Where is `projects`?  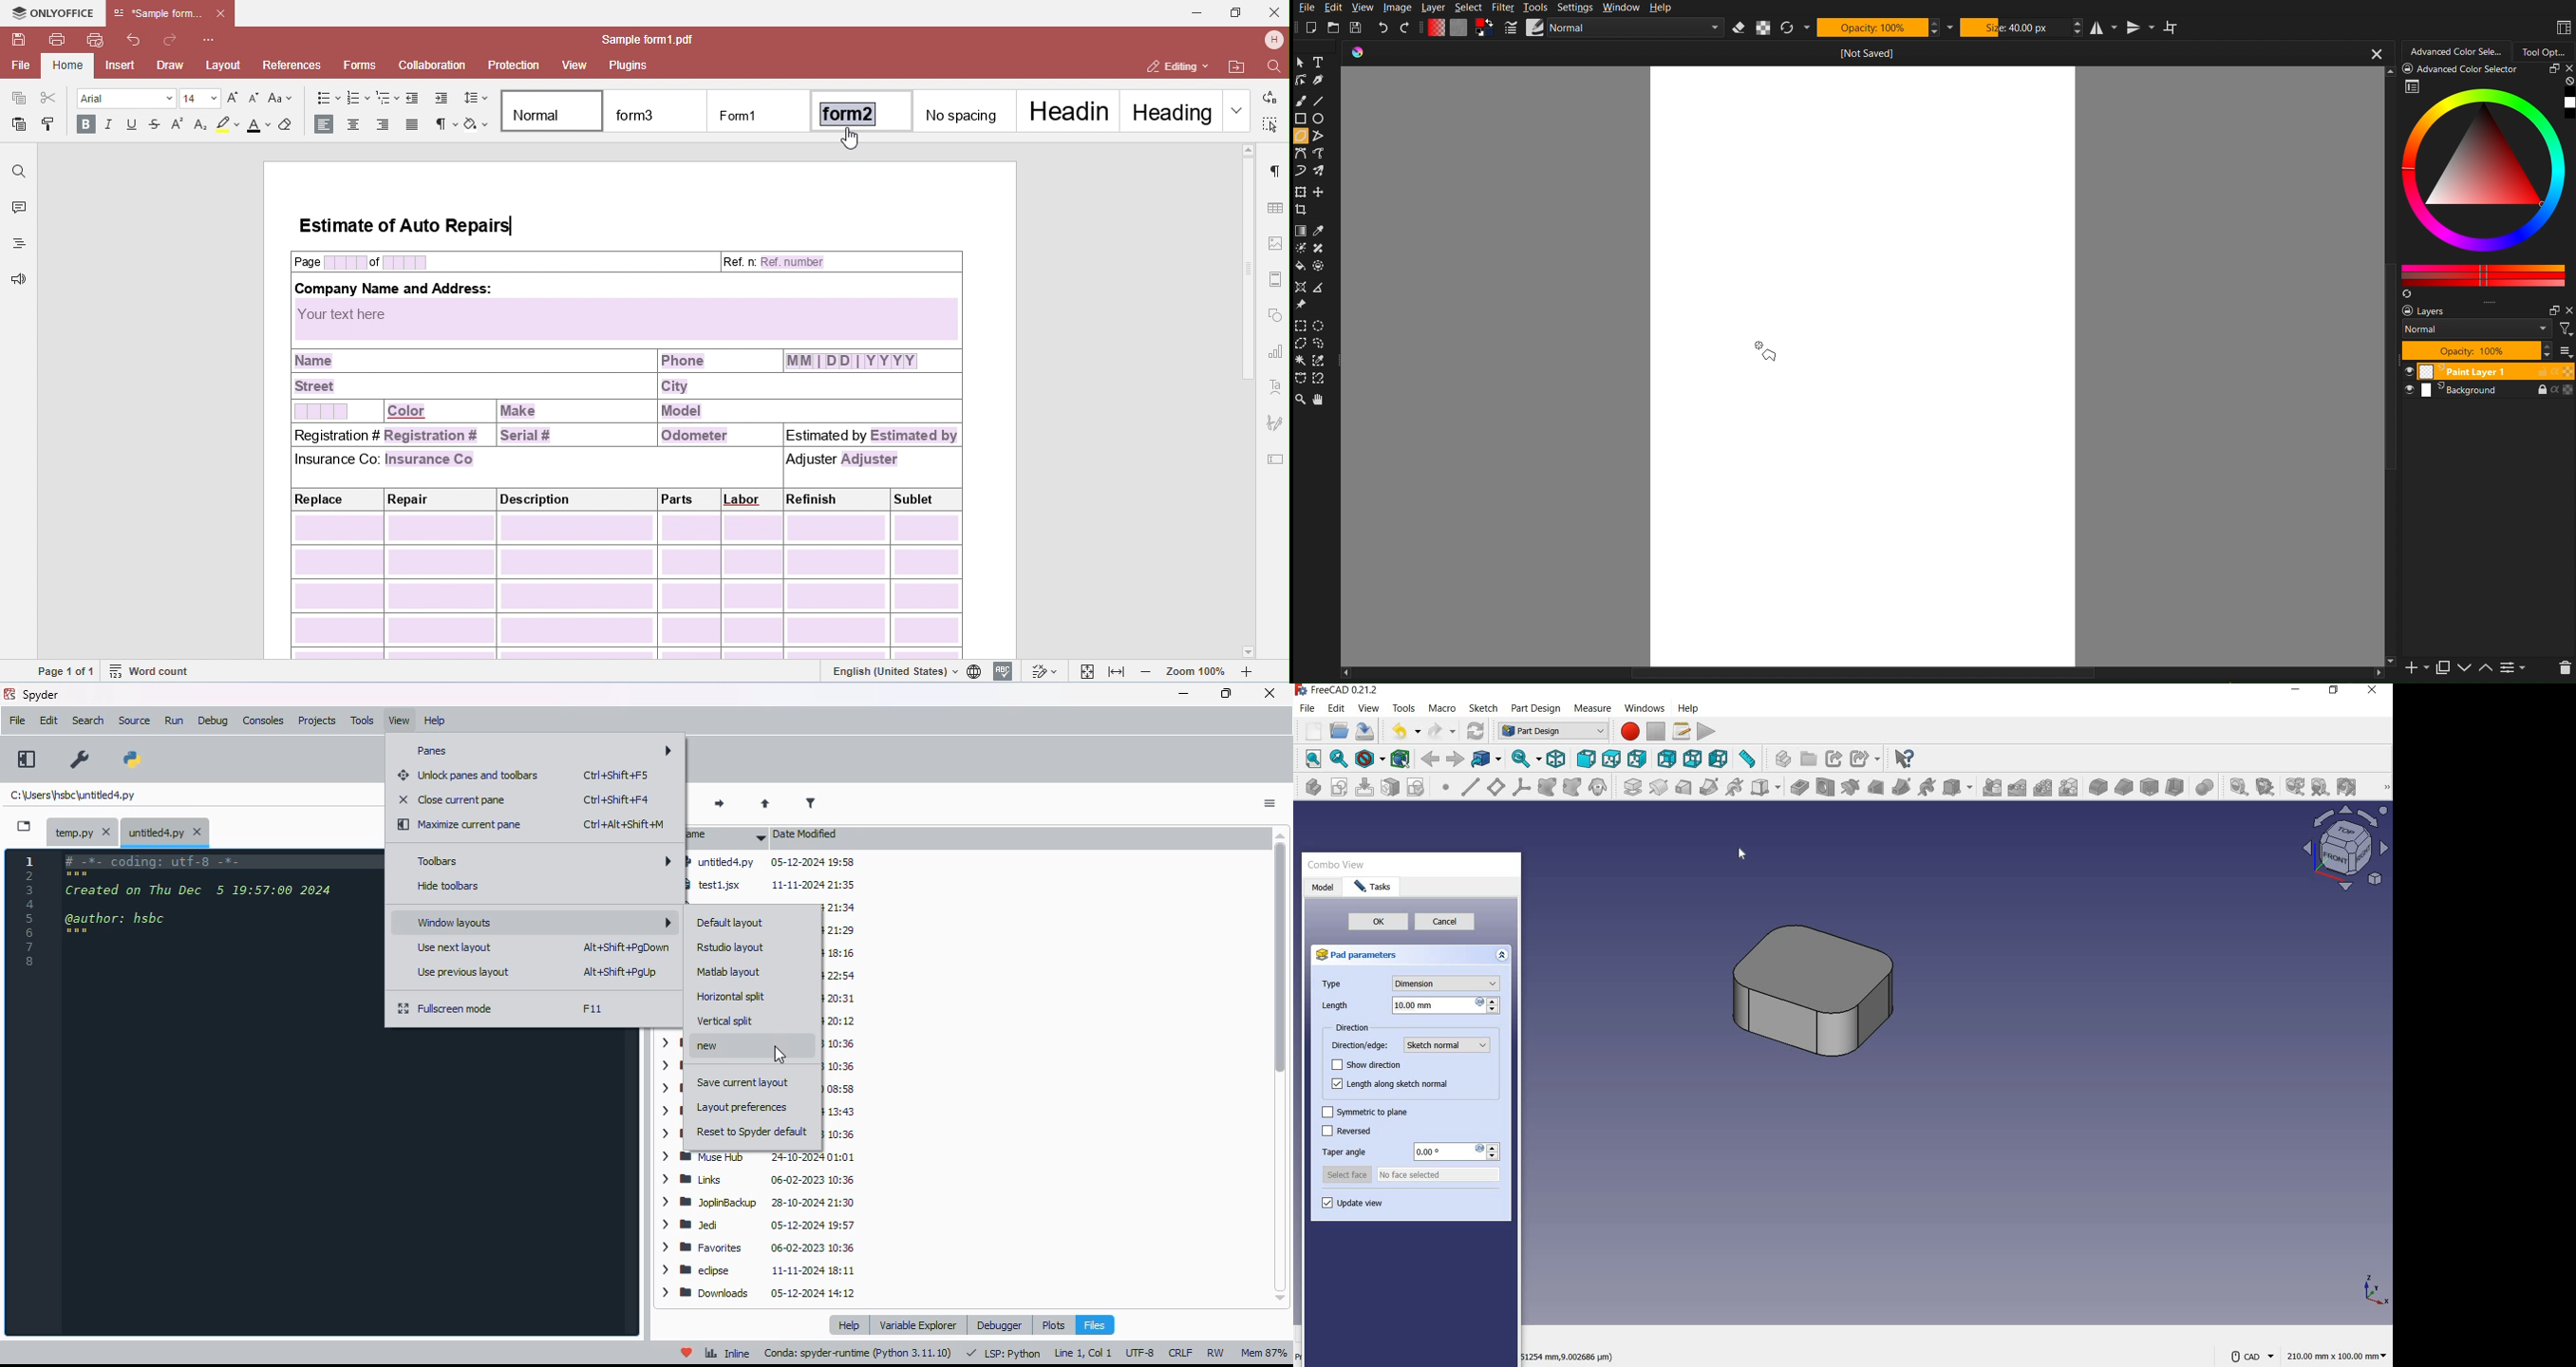
projects is located at coordinates (317, 720).